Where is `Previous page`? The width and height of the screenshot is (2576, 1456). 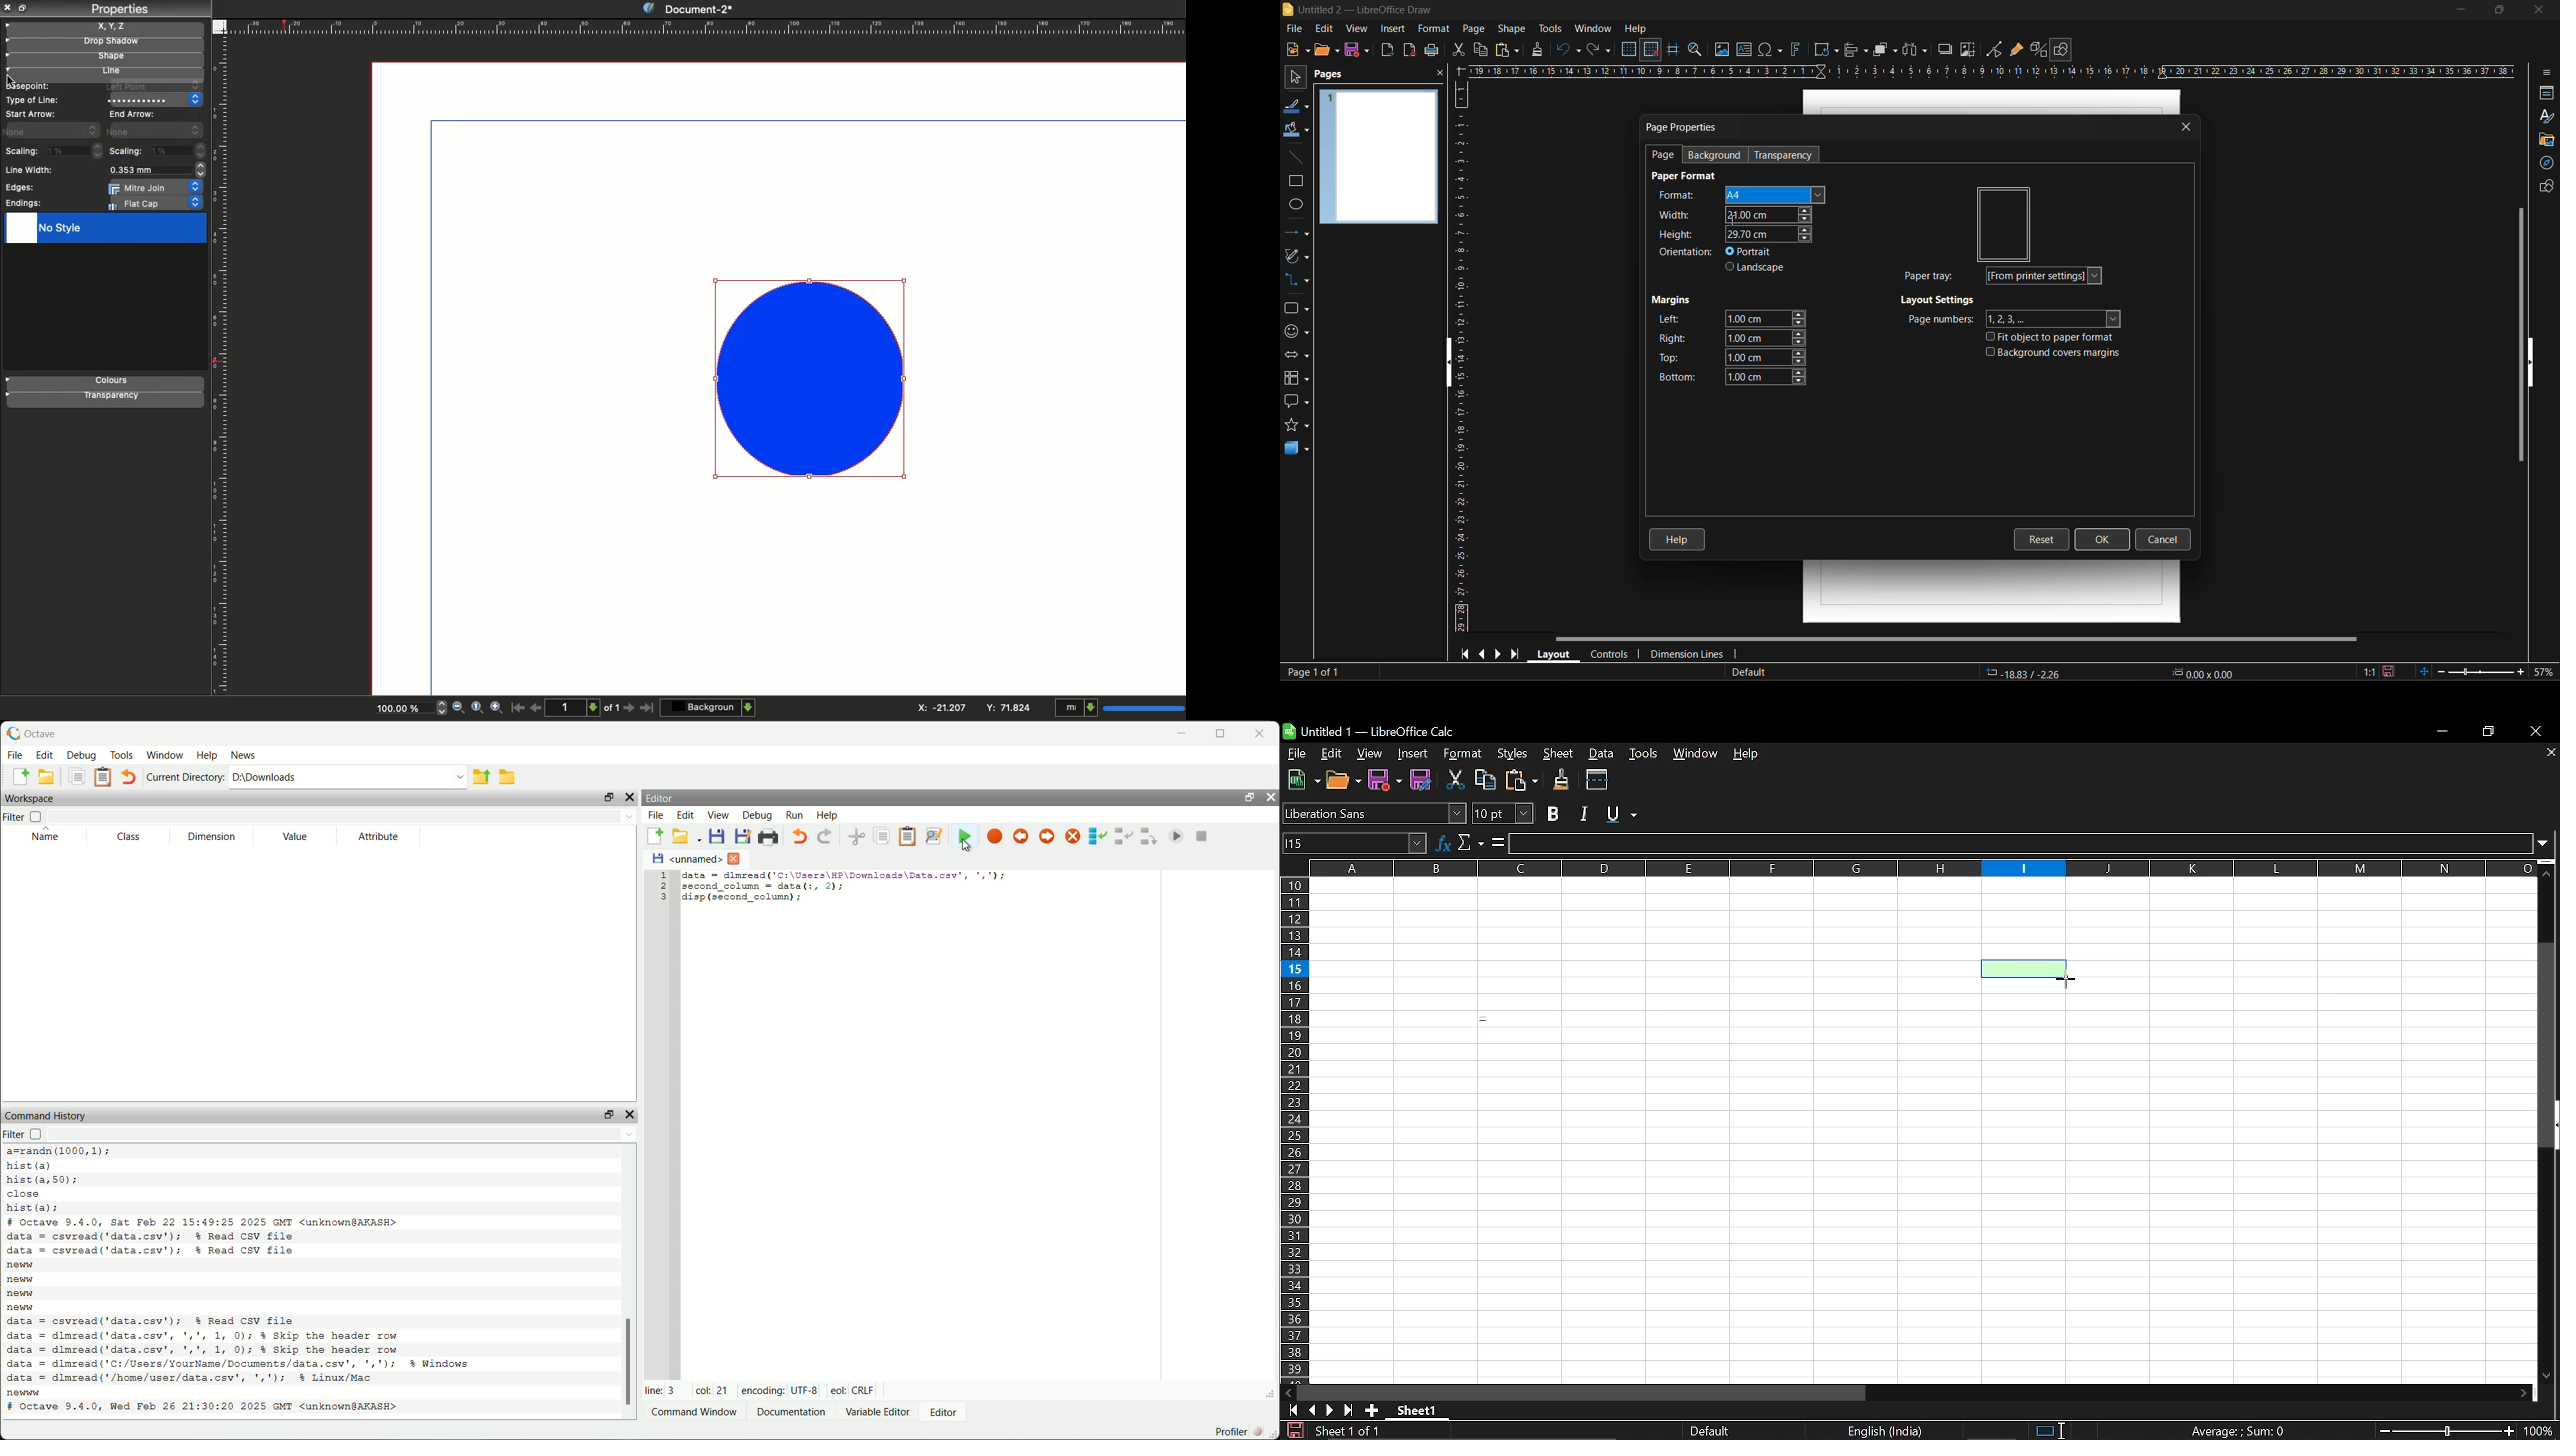 Previous page is located at coordinates (536, 707).